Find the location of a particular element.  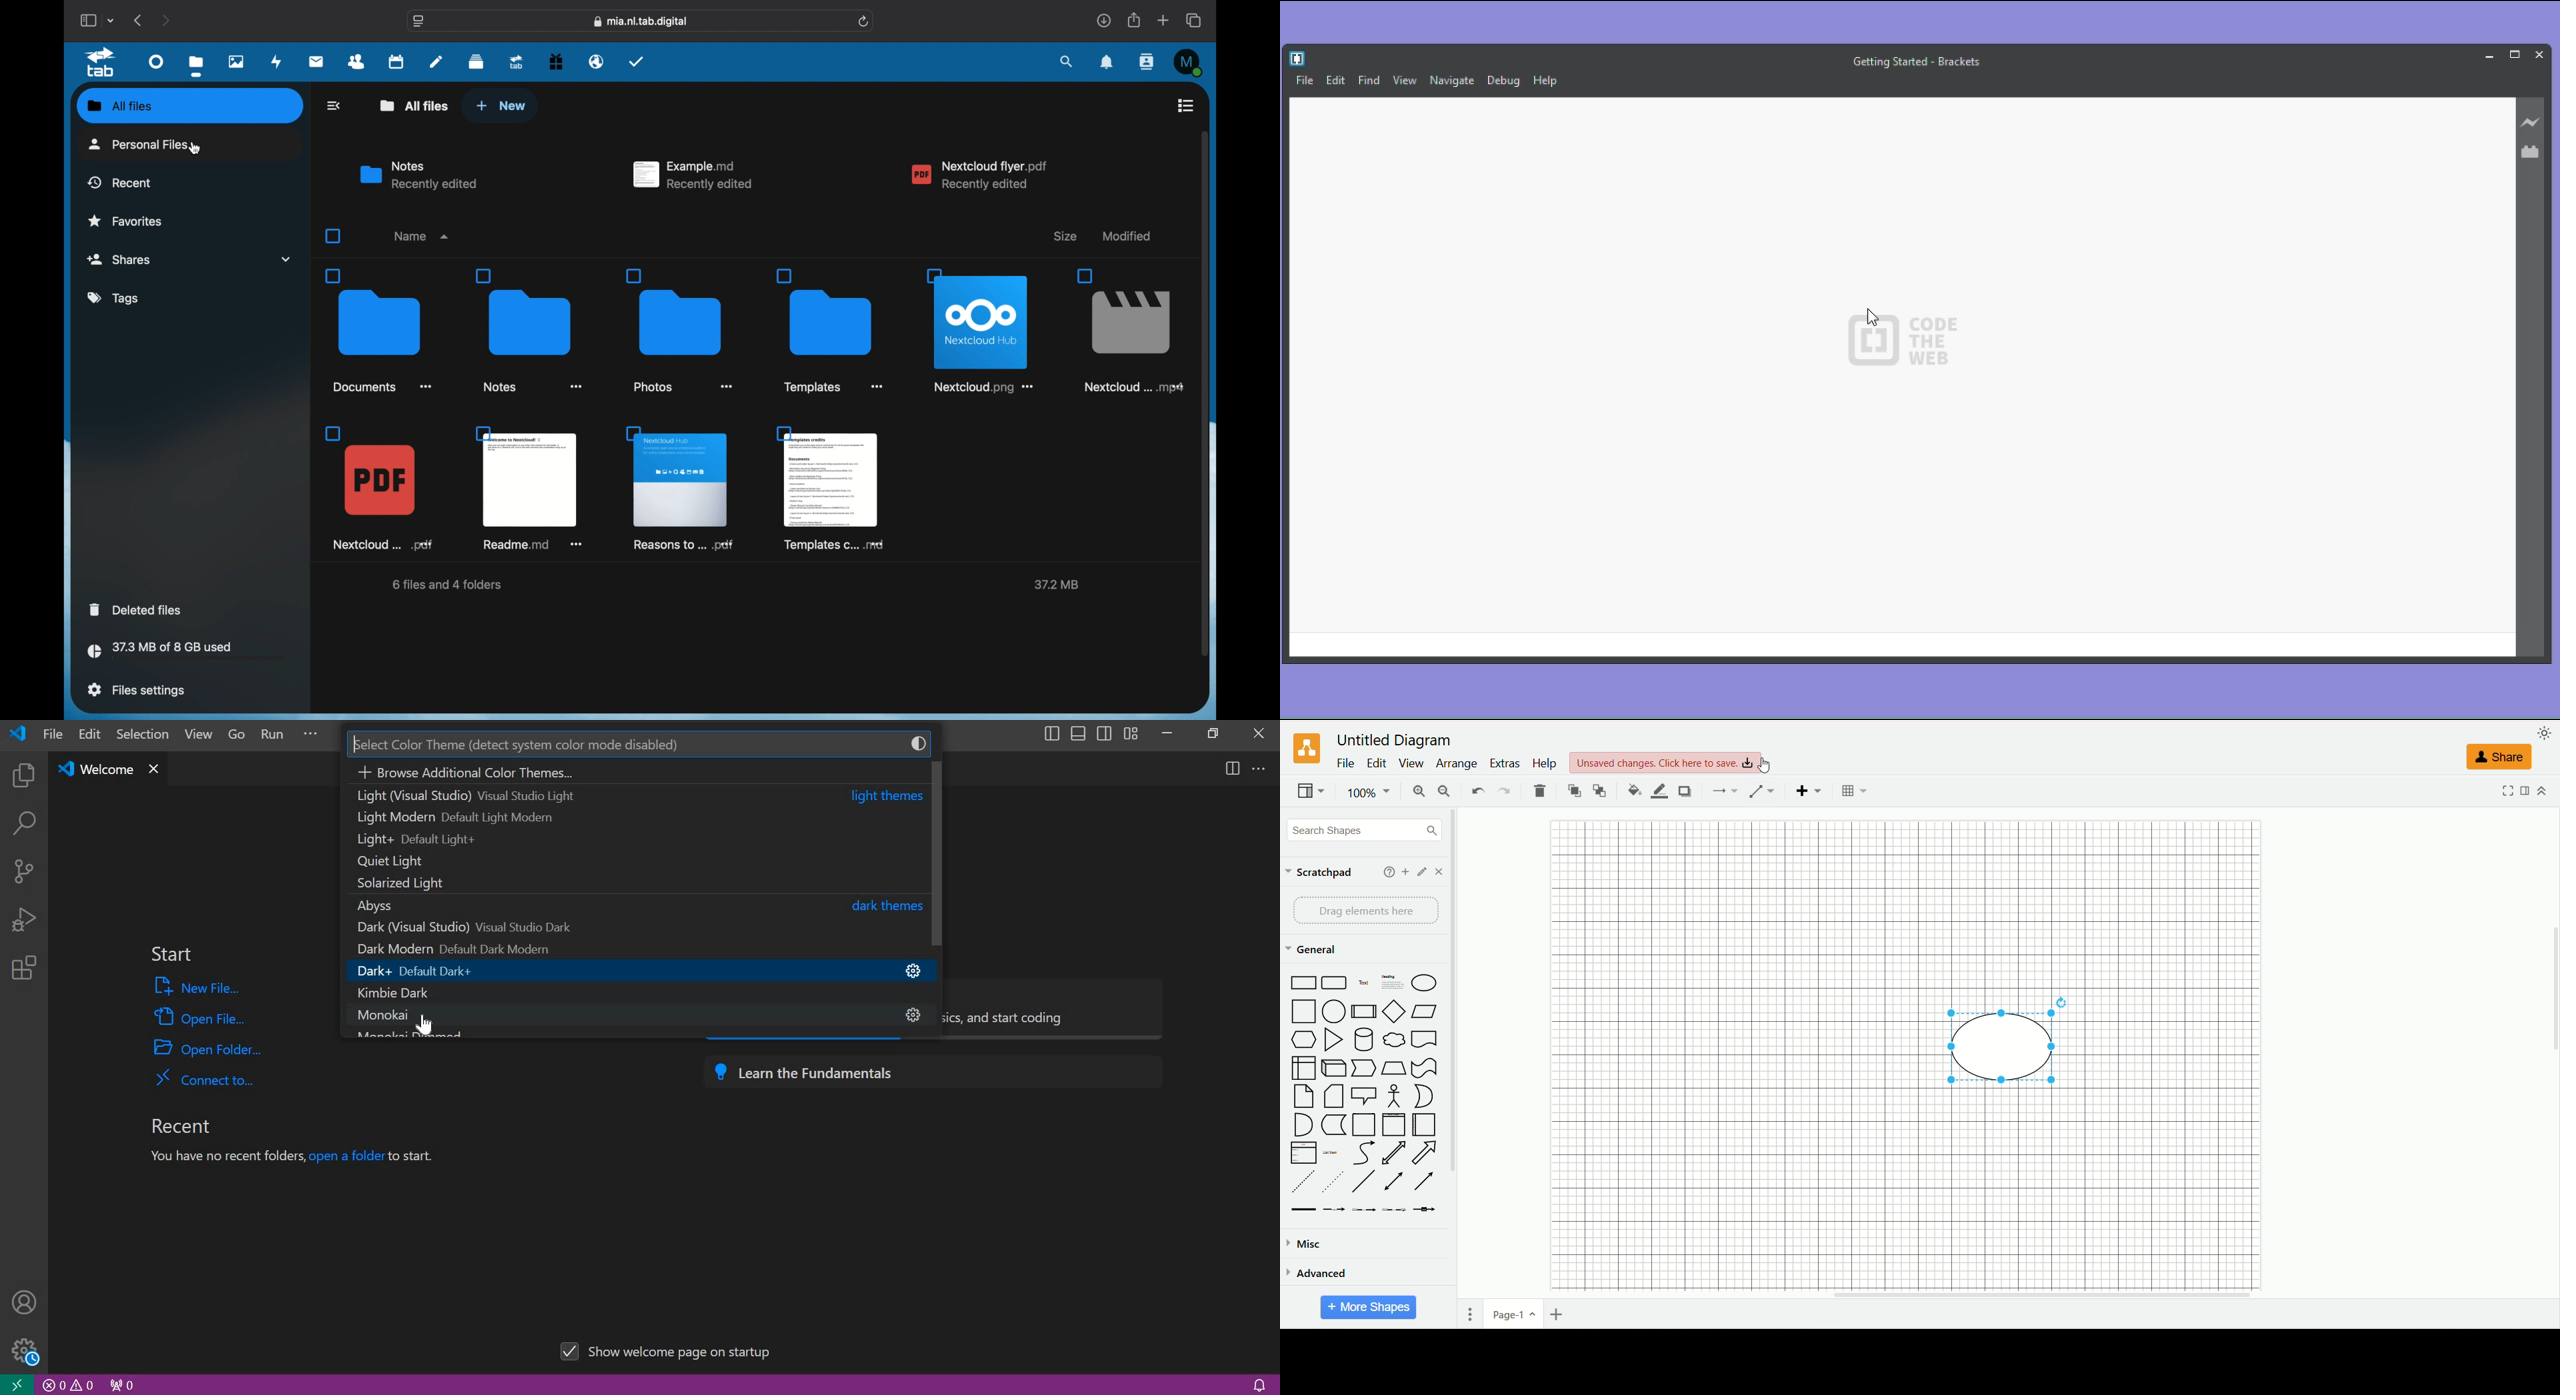

templates is located at coordinates (833, 488).